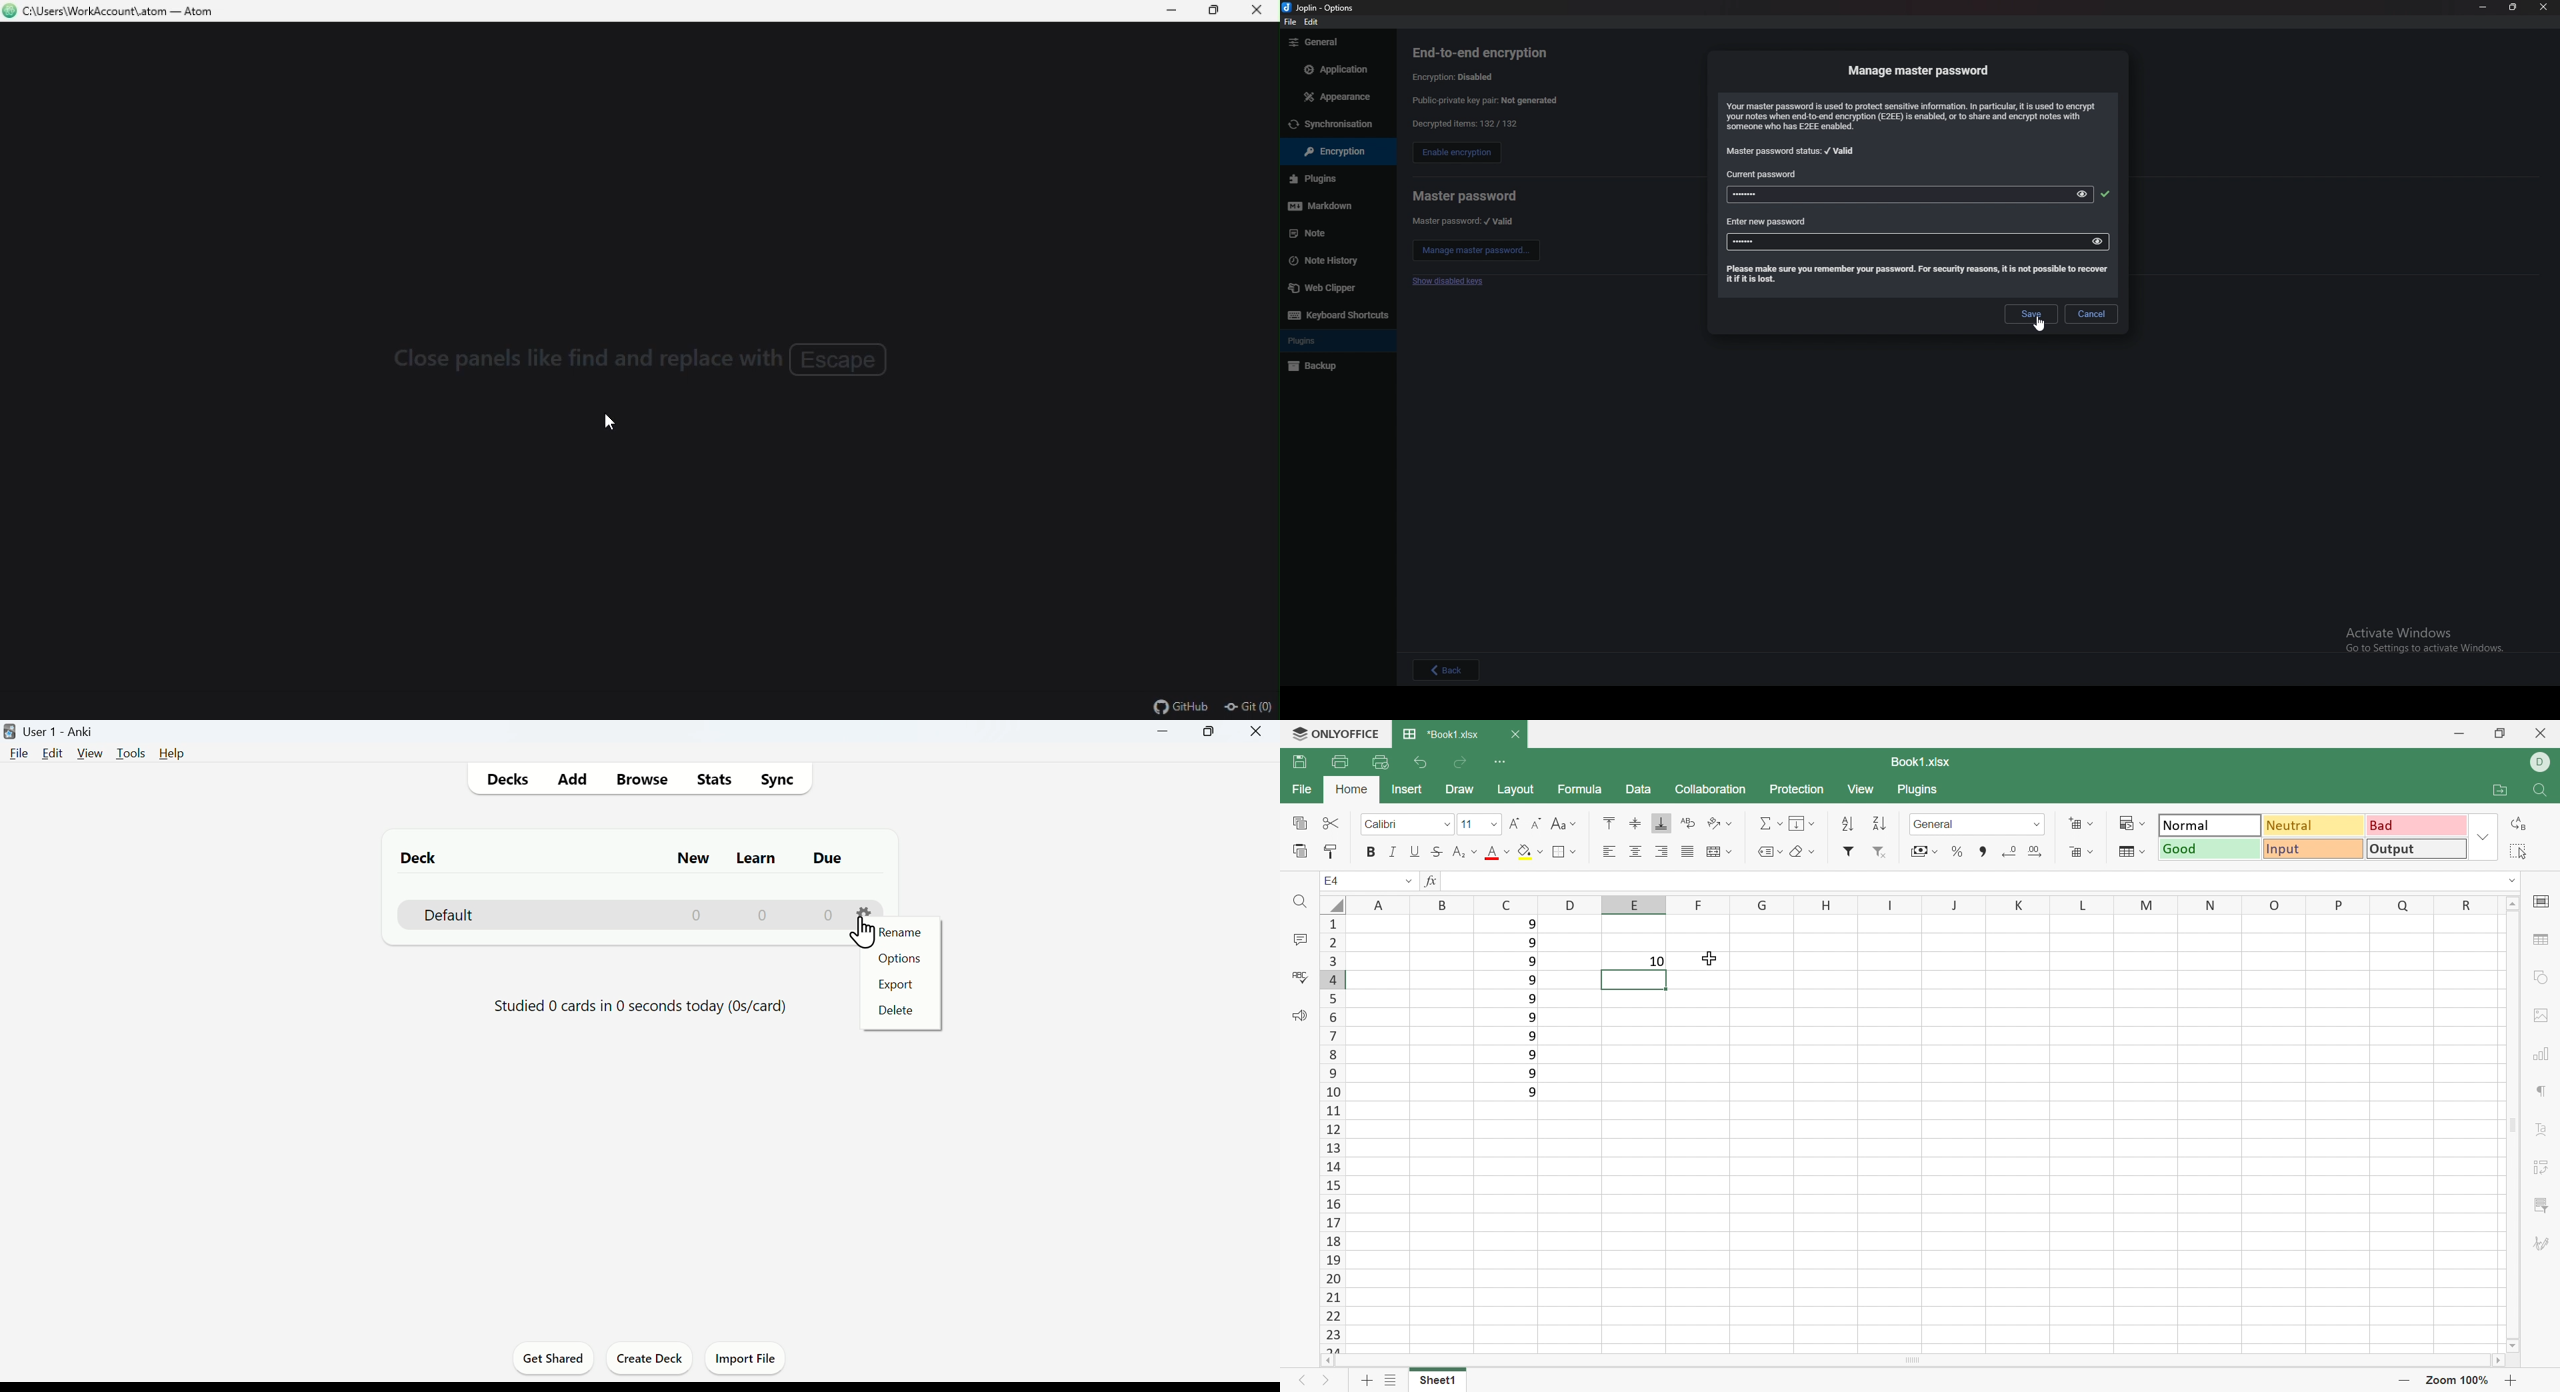  I want to click on application, so click(1334, 68).